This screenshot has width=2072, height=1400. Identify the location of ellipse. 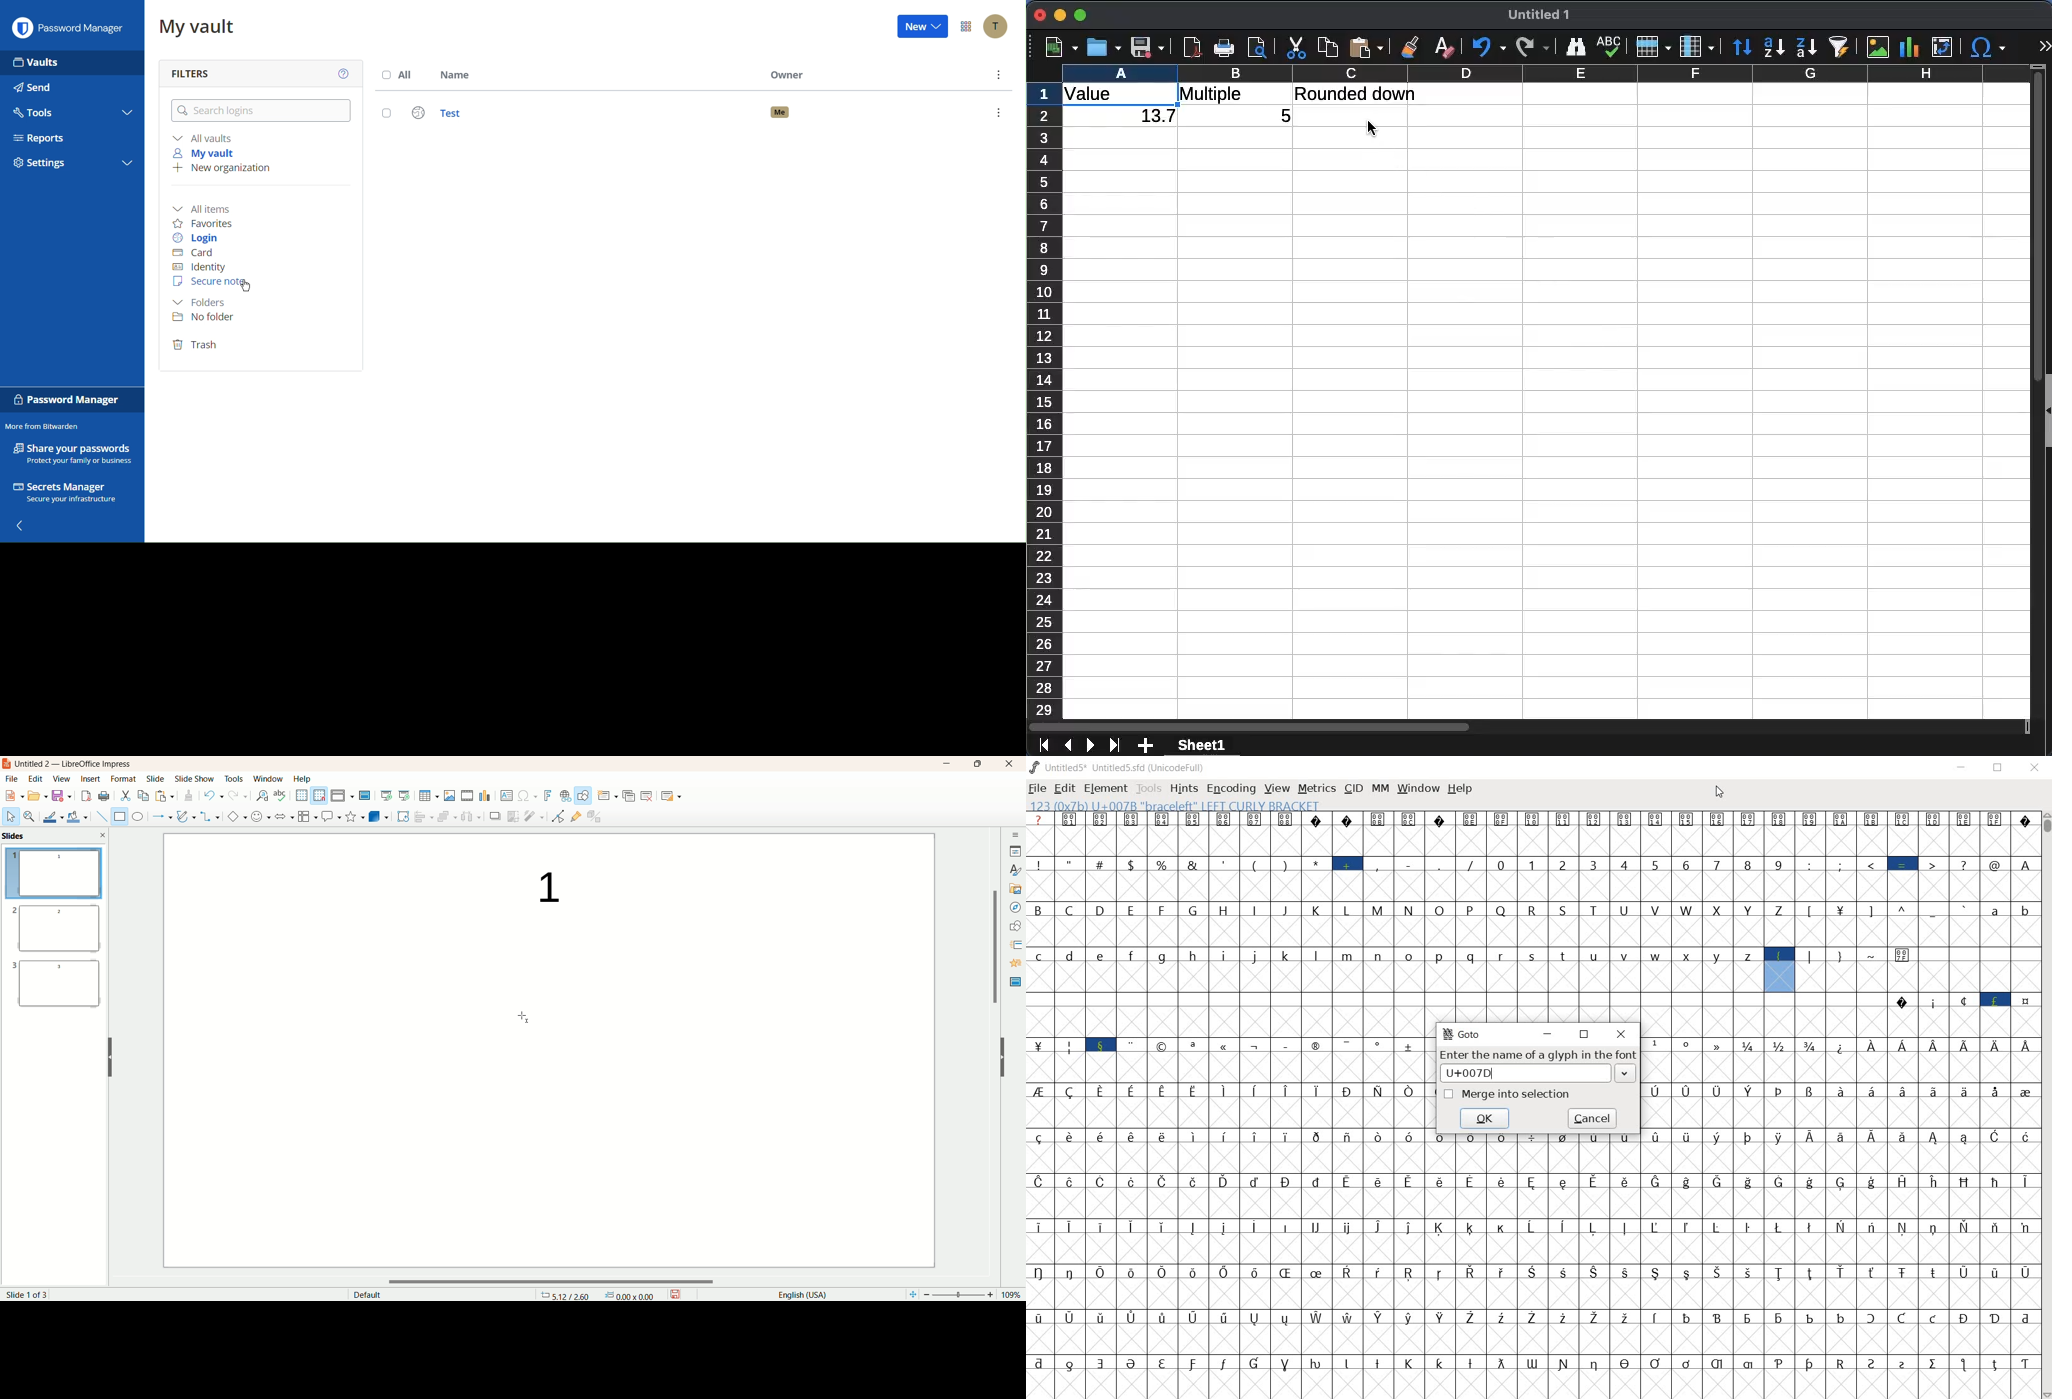
(137, 817).